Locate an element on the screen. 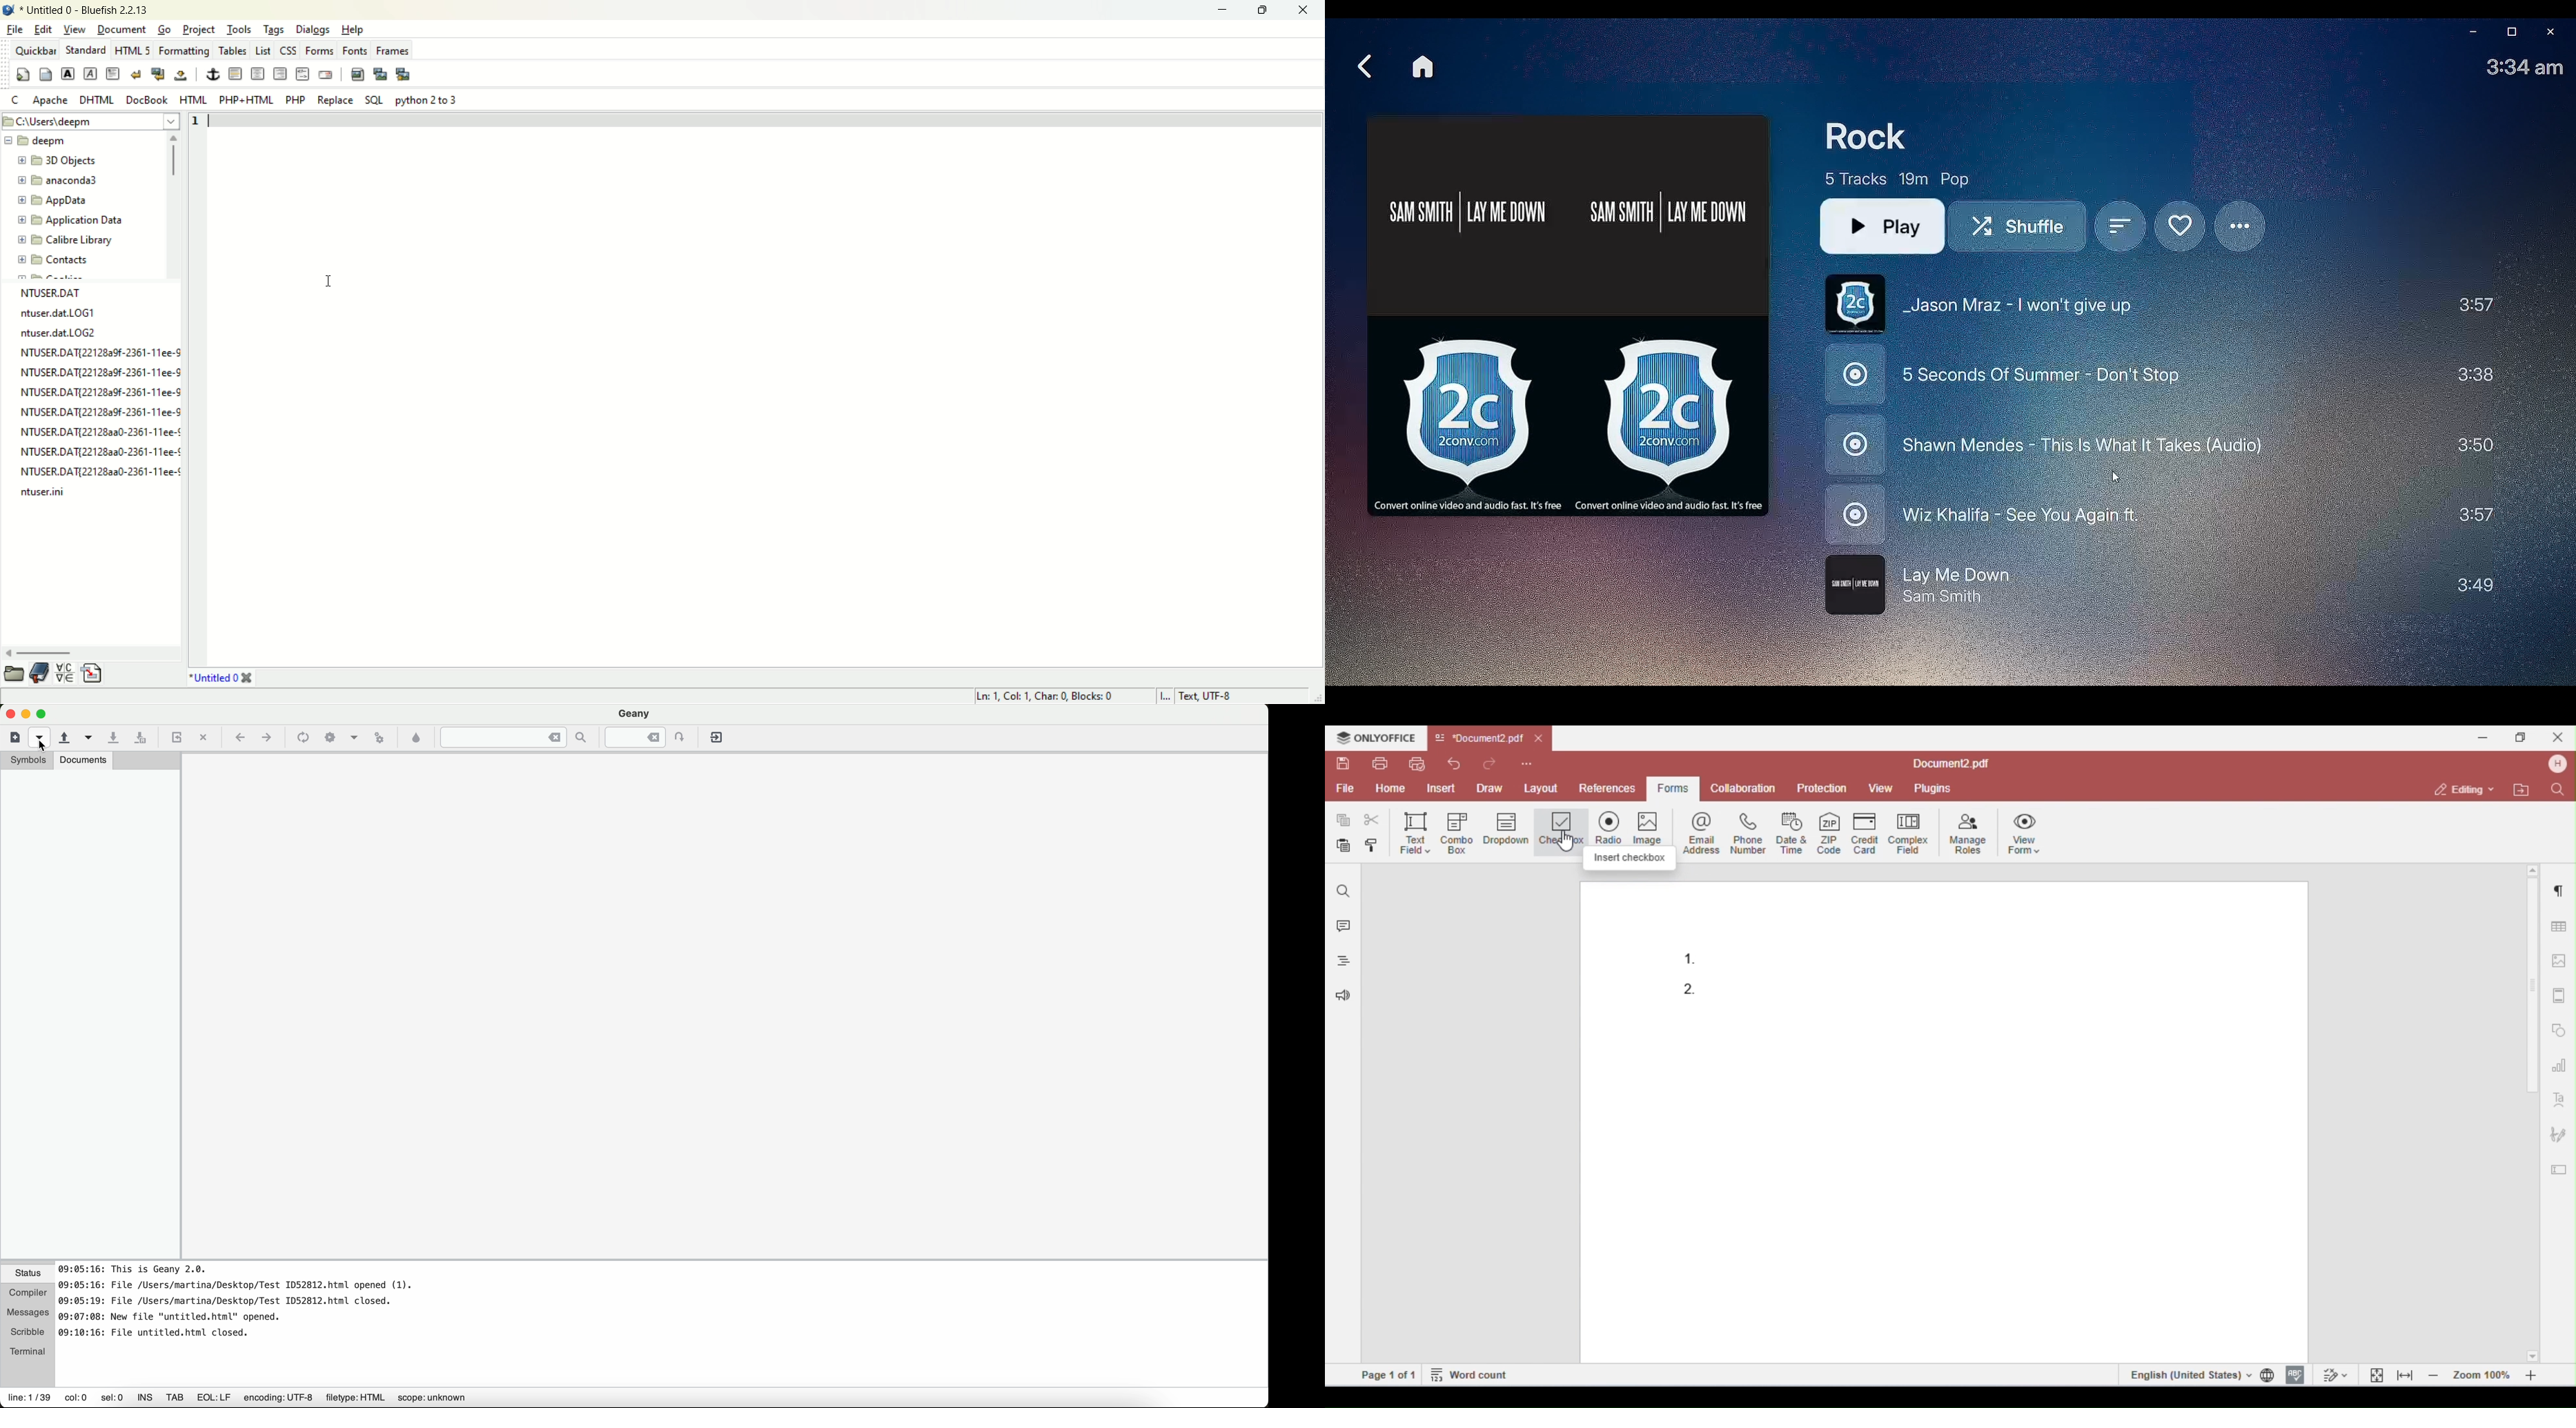 The image size is (2576, 1428). bookmark is located at coordinates (43, 673).